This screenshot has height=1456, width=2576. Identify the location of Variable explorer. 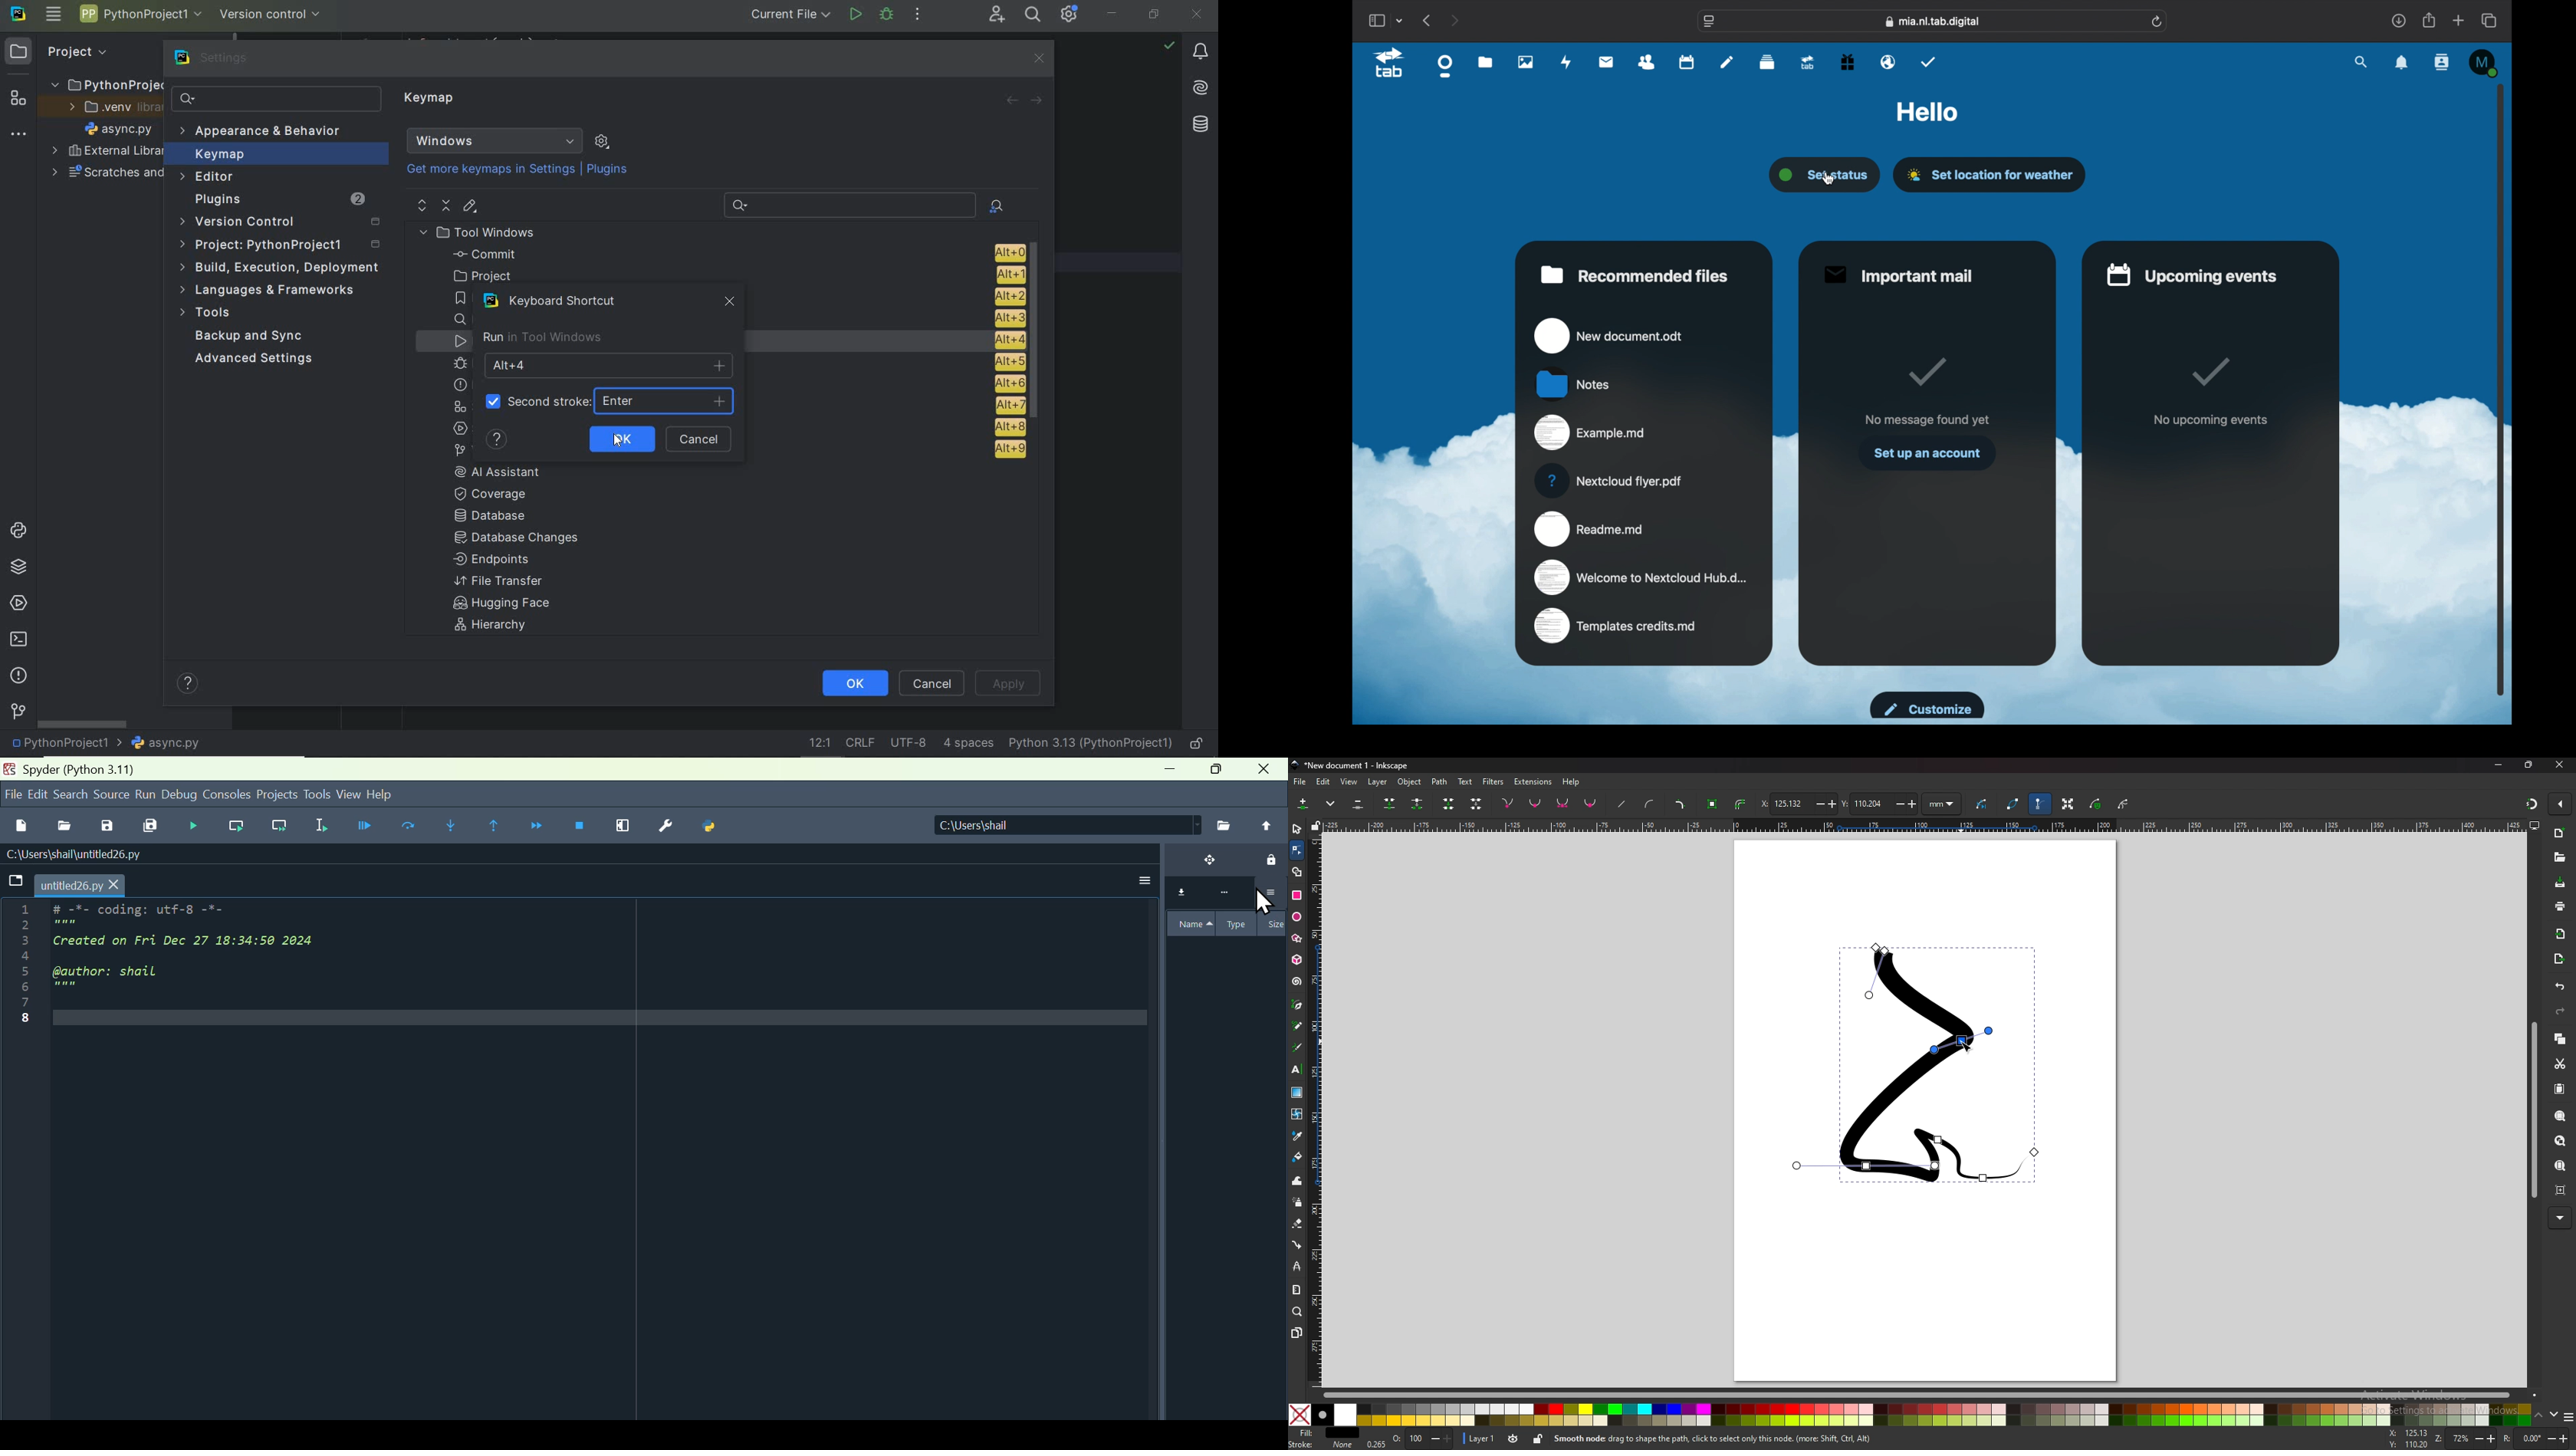
(1224, 1075).